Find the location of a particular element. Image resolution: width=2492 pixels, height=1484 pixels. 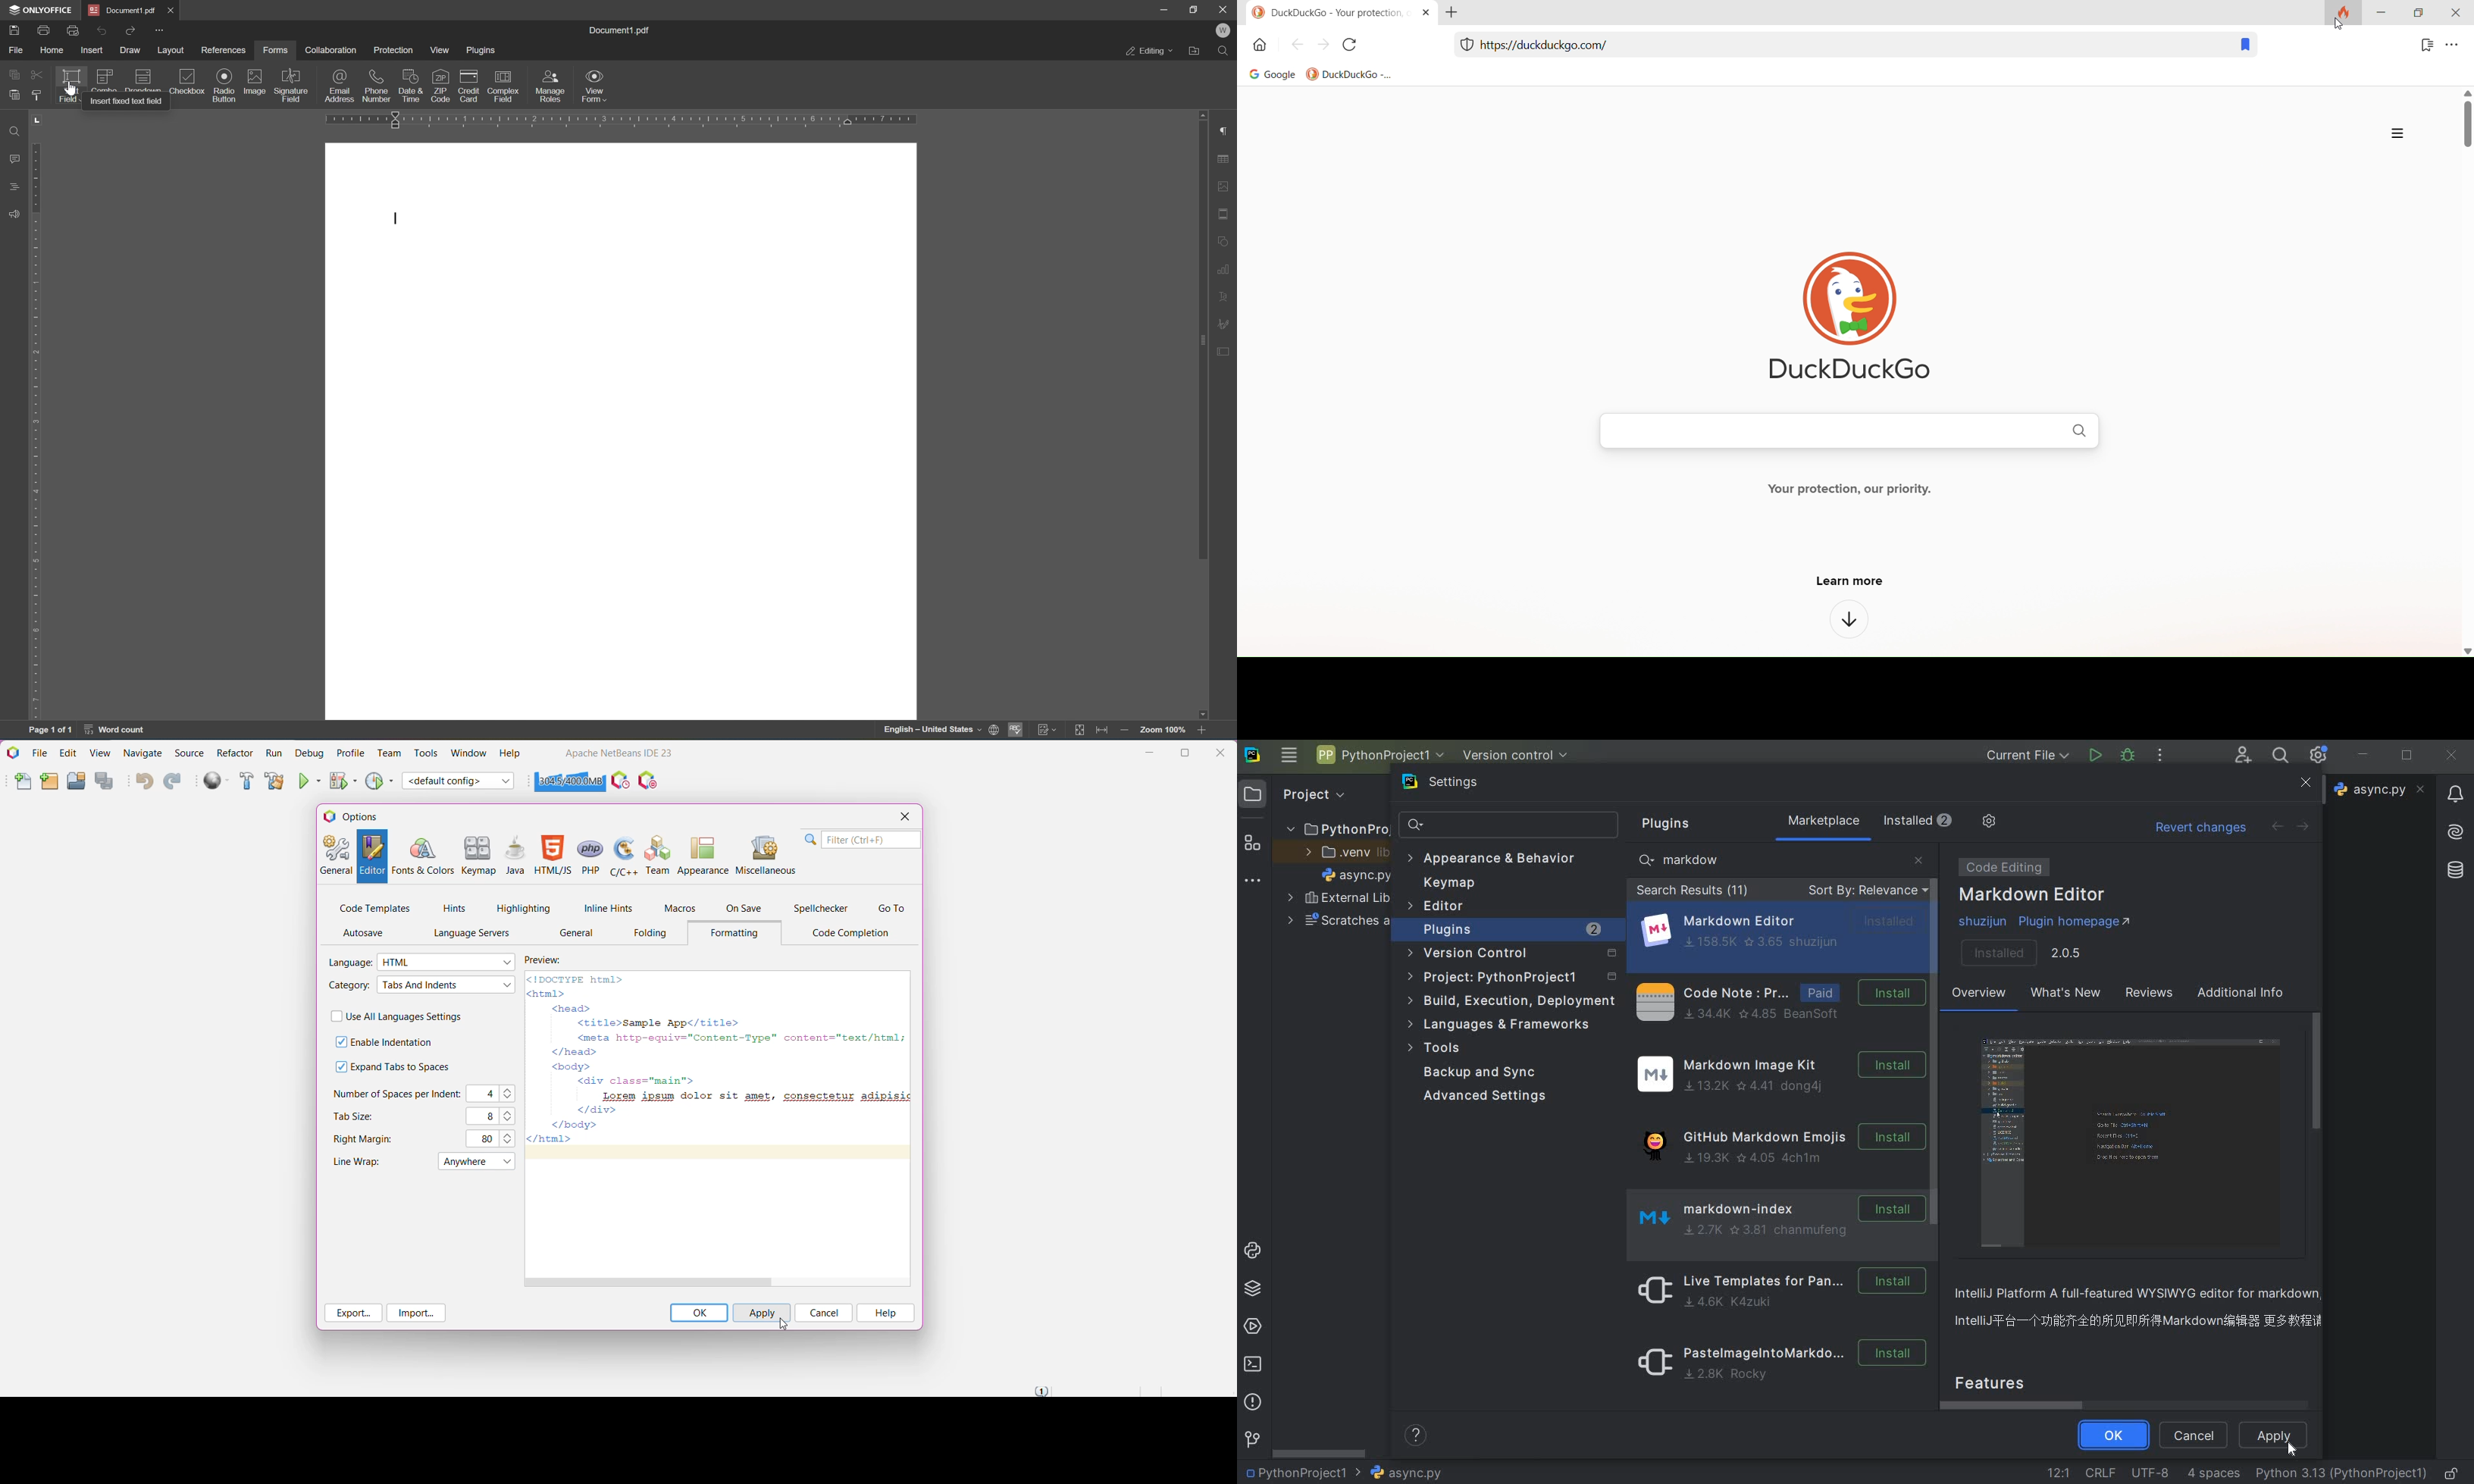

search bar is located at coordinates (1832, 432).